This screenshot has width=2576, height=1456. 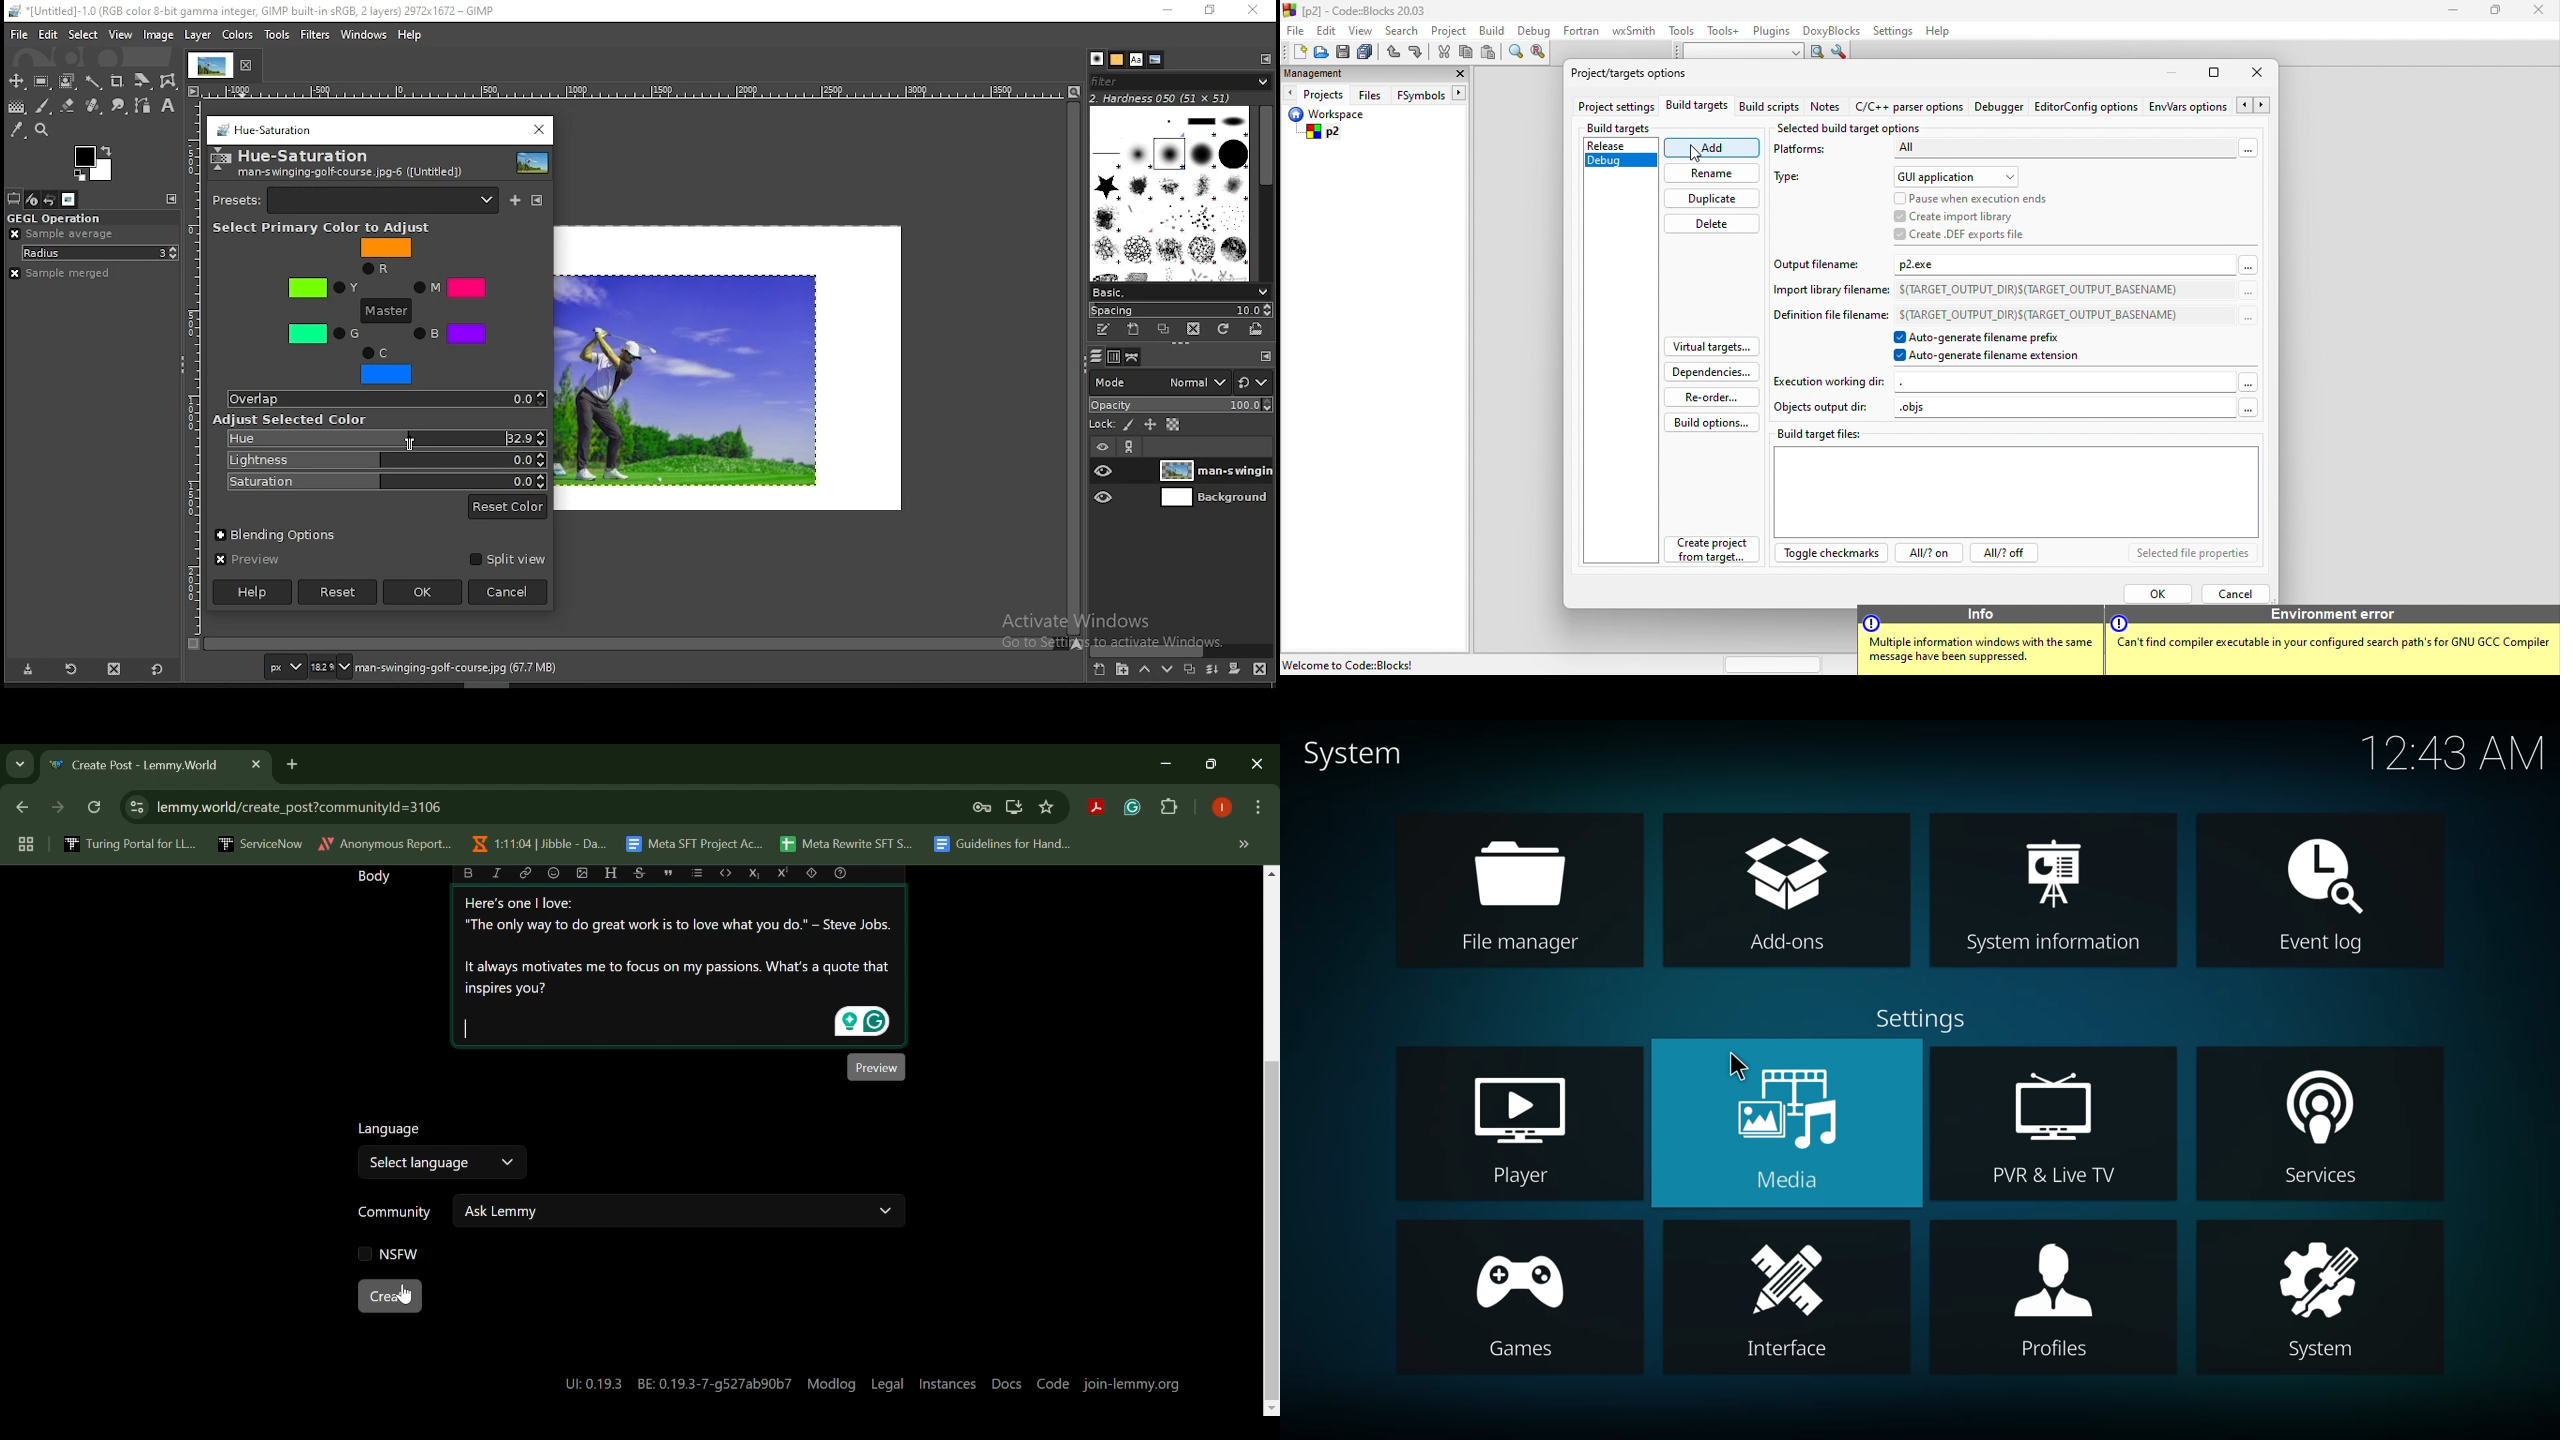 I want to click on reset color, so click(x=508, y=507).